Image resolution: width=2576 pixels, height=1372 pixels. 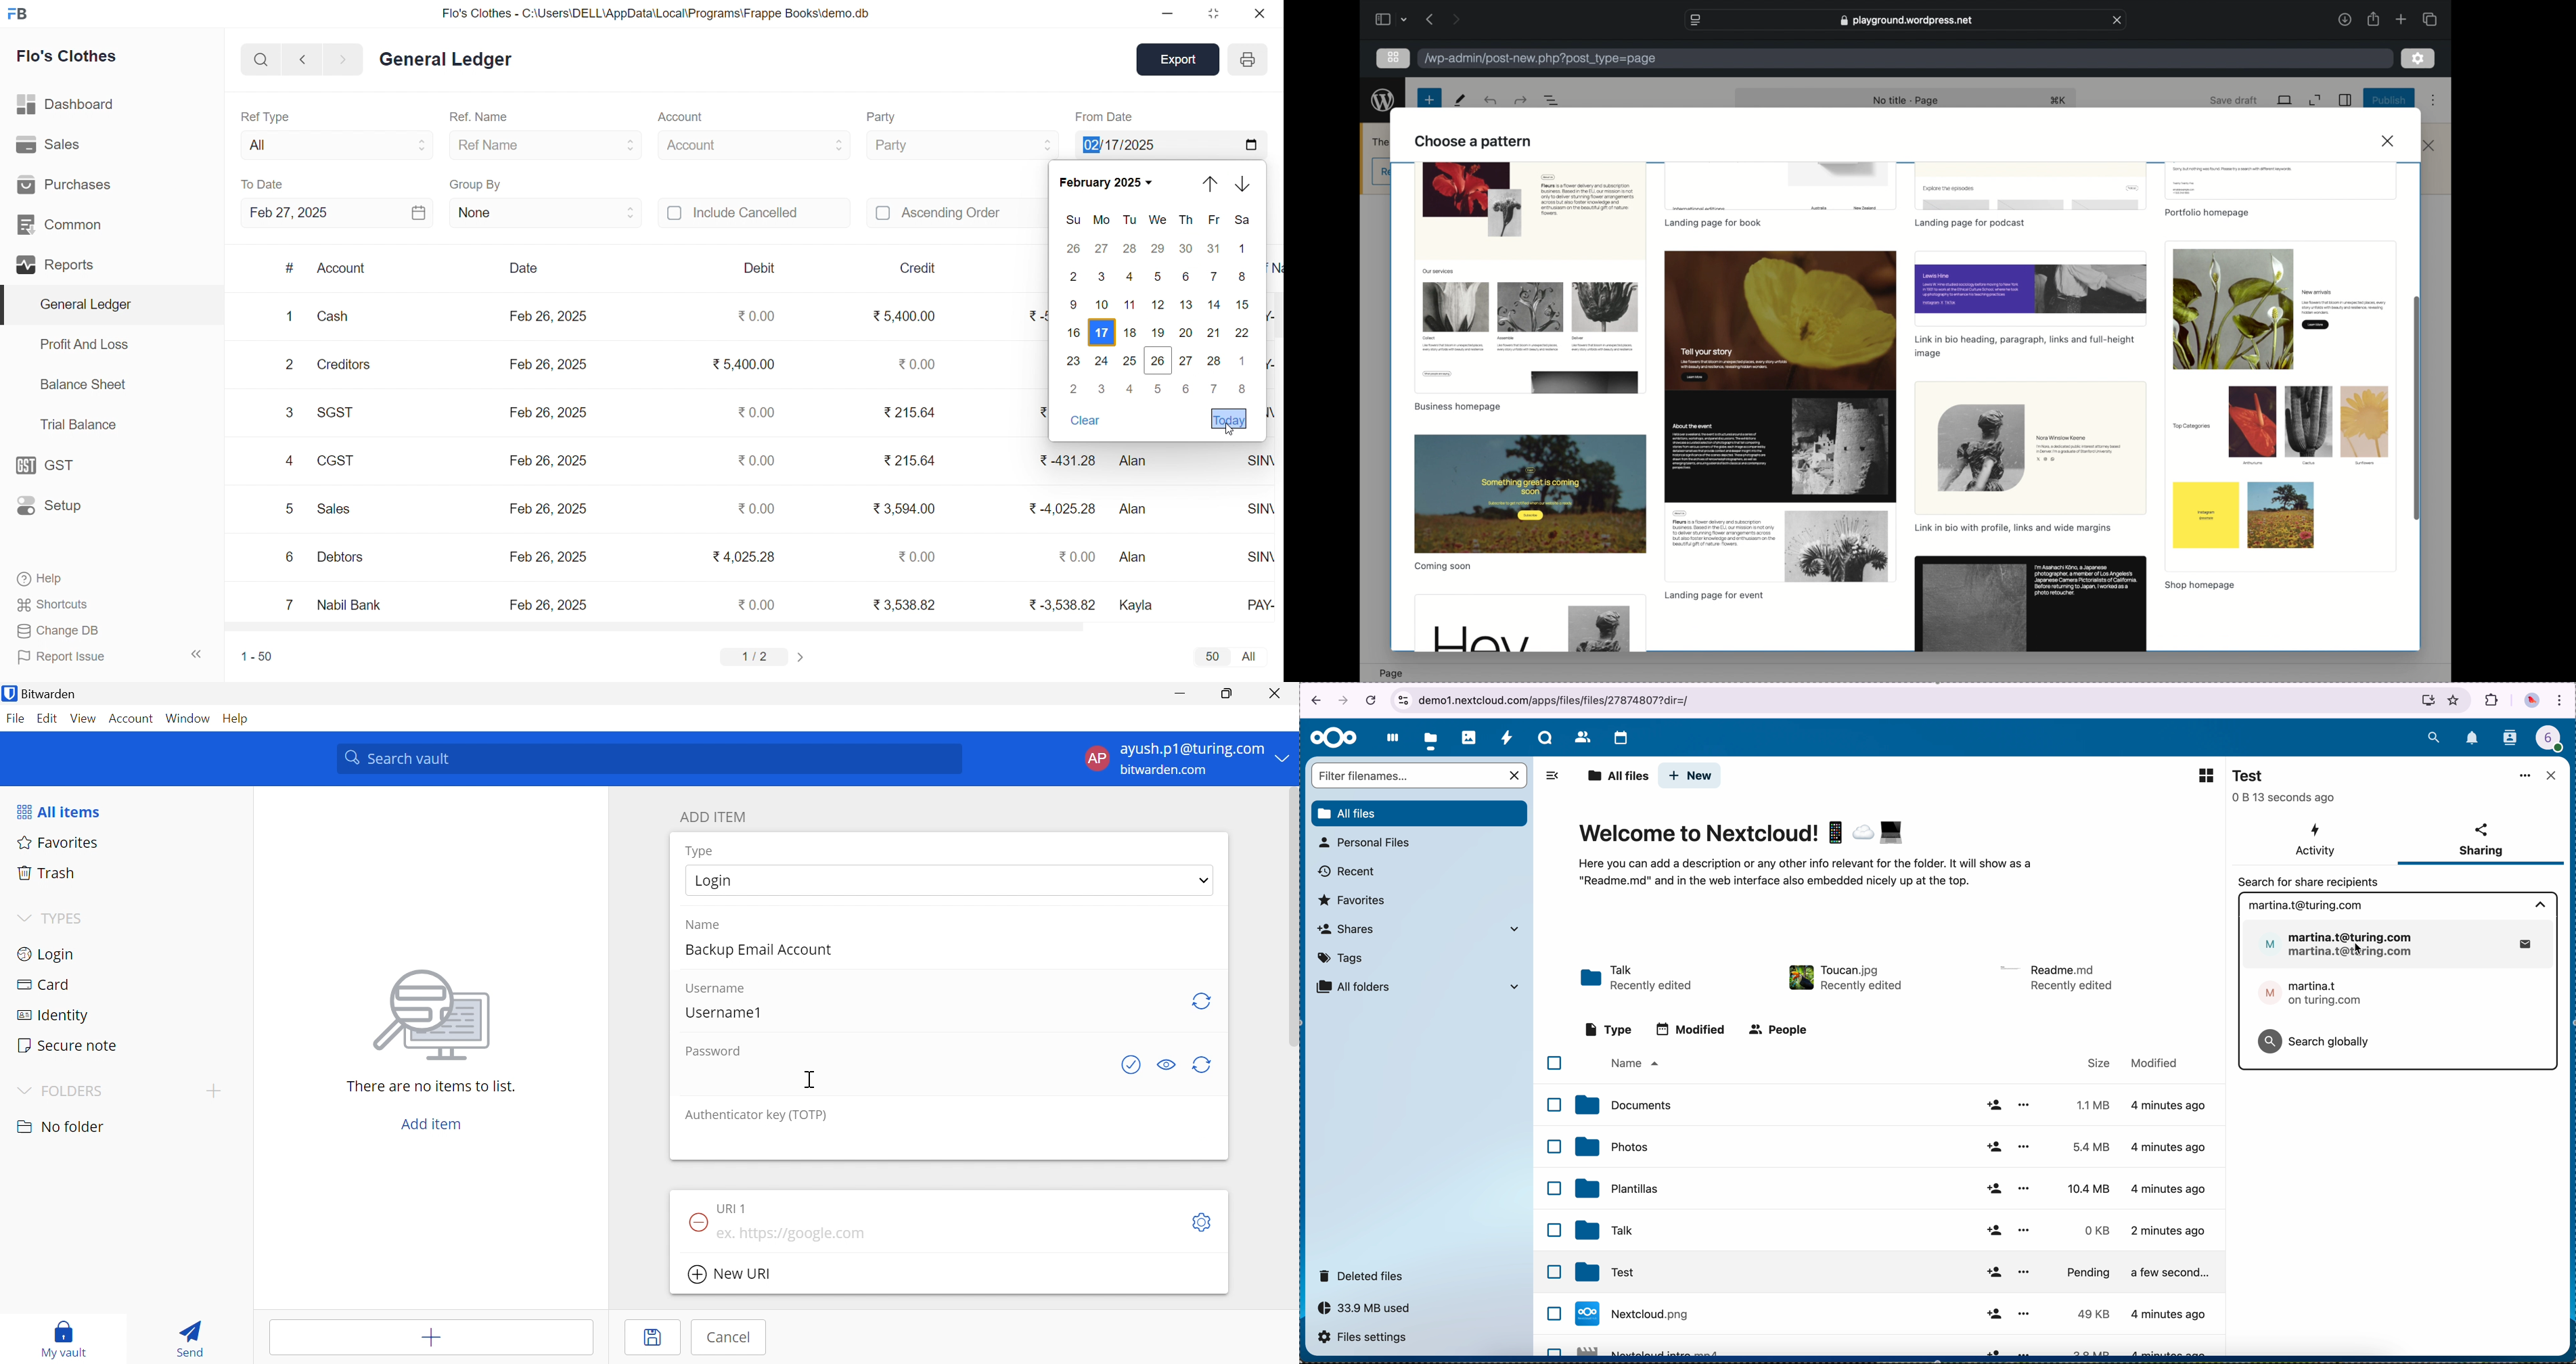 What do you see at coordinates (1077, 389) in the screenshot?
I see `2` at bounding box center [1077, 389].